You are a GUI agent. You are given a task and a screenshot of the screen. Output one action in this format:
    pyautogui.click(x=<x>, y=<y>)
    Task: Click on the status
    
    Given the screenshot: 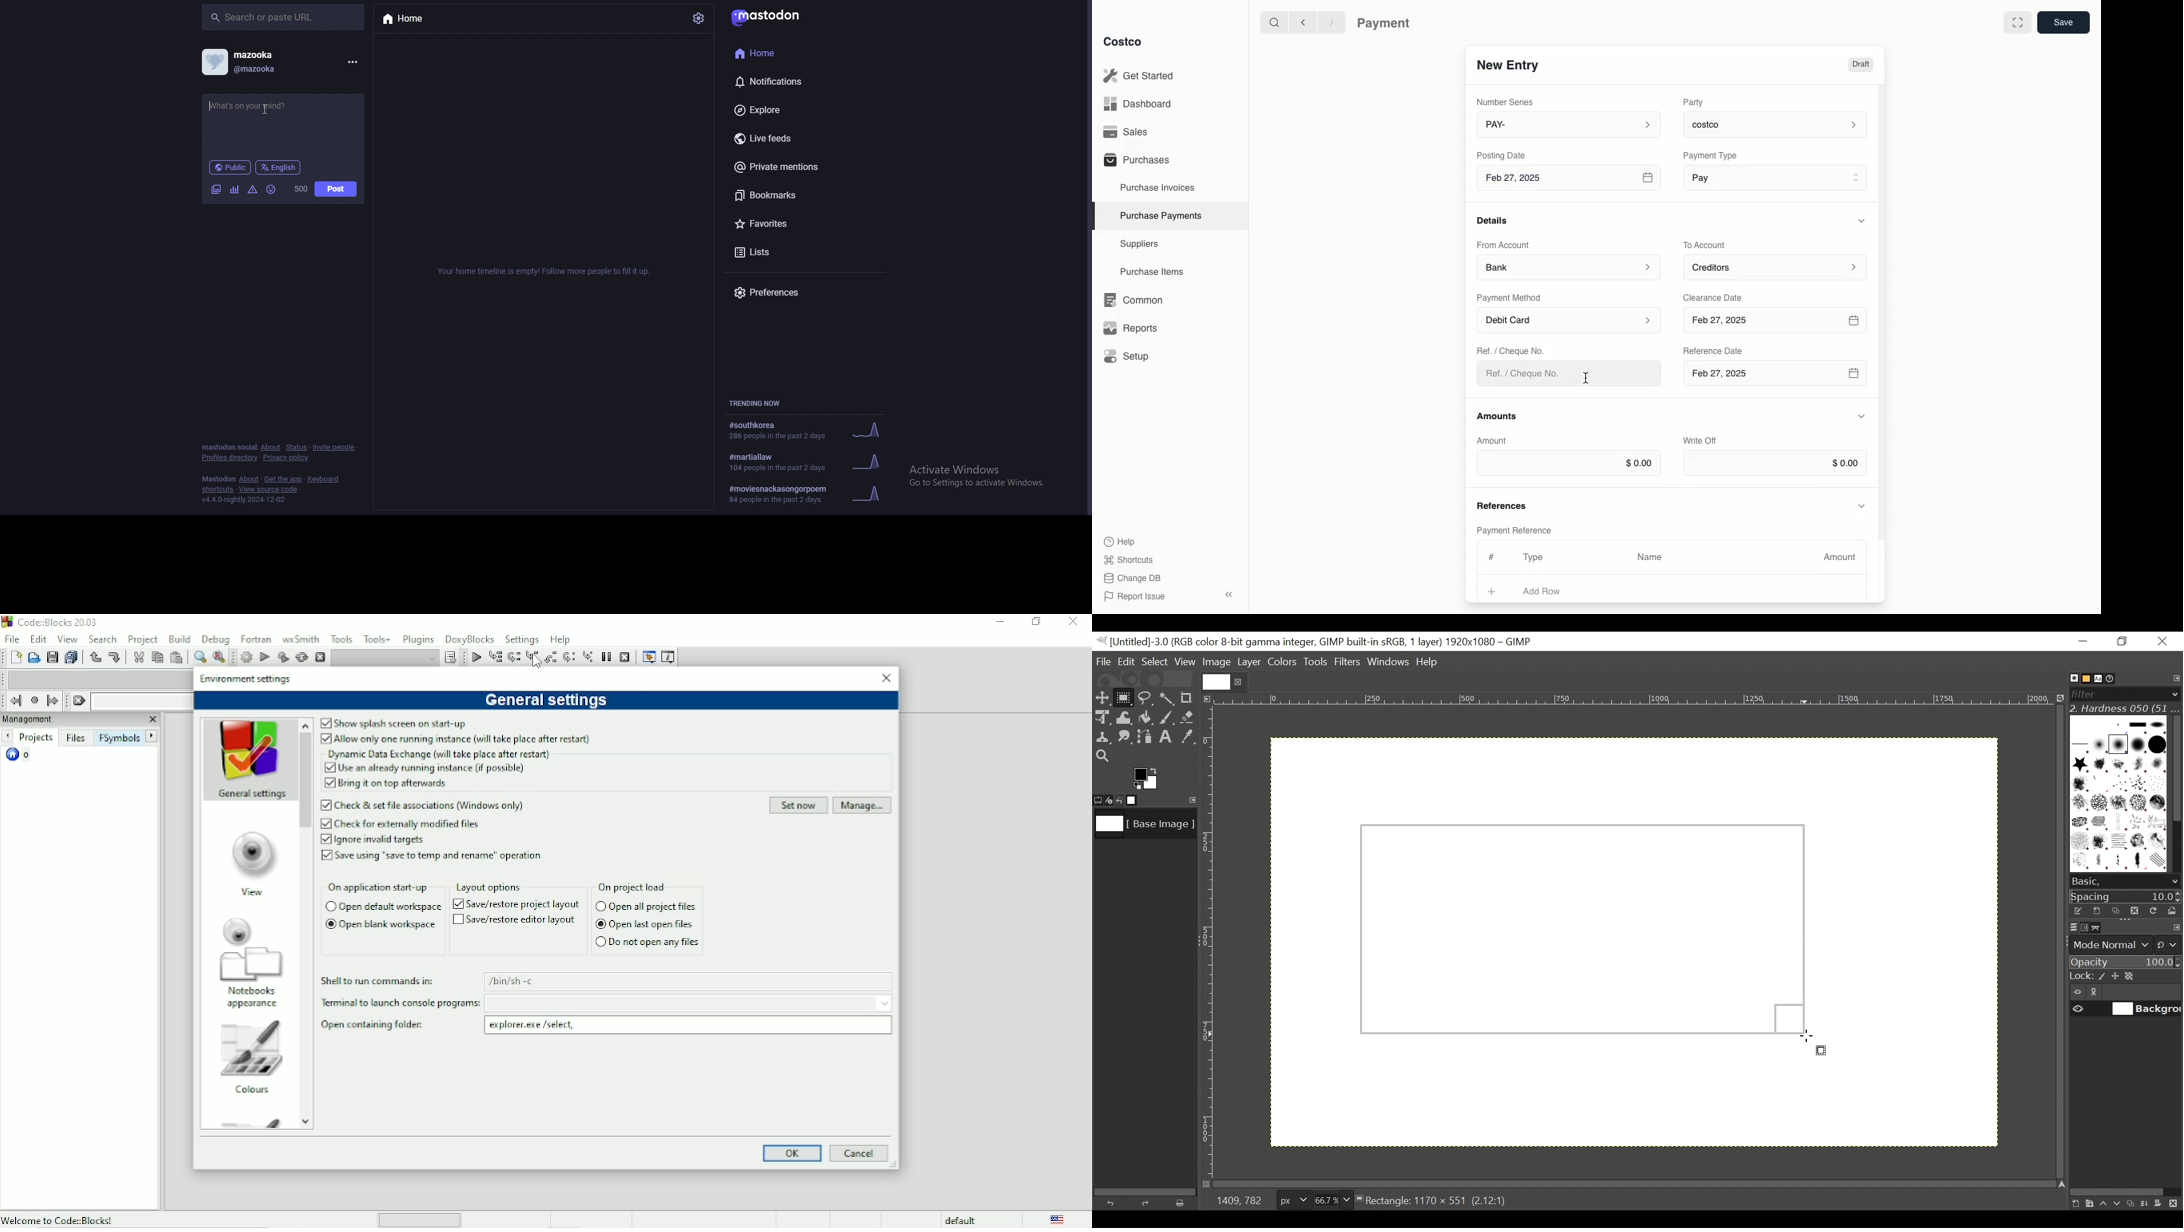 What is the action you would take?
    pyautogui.click(x=296, y=448)
    